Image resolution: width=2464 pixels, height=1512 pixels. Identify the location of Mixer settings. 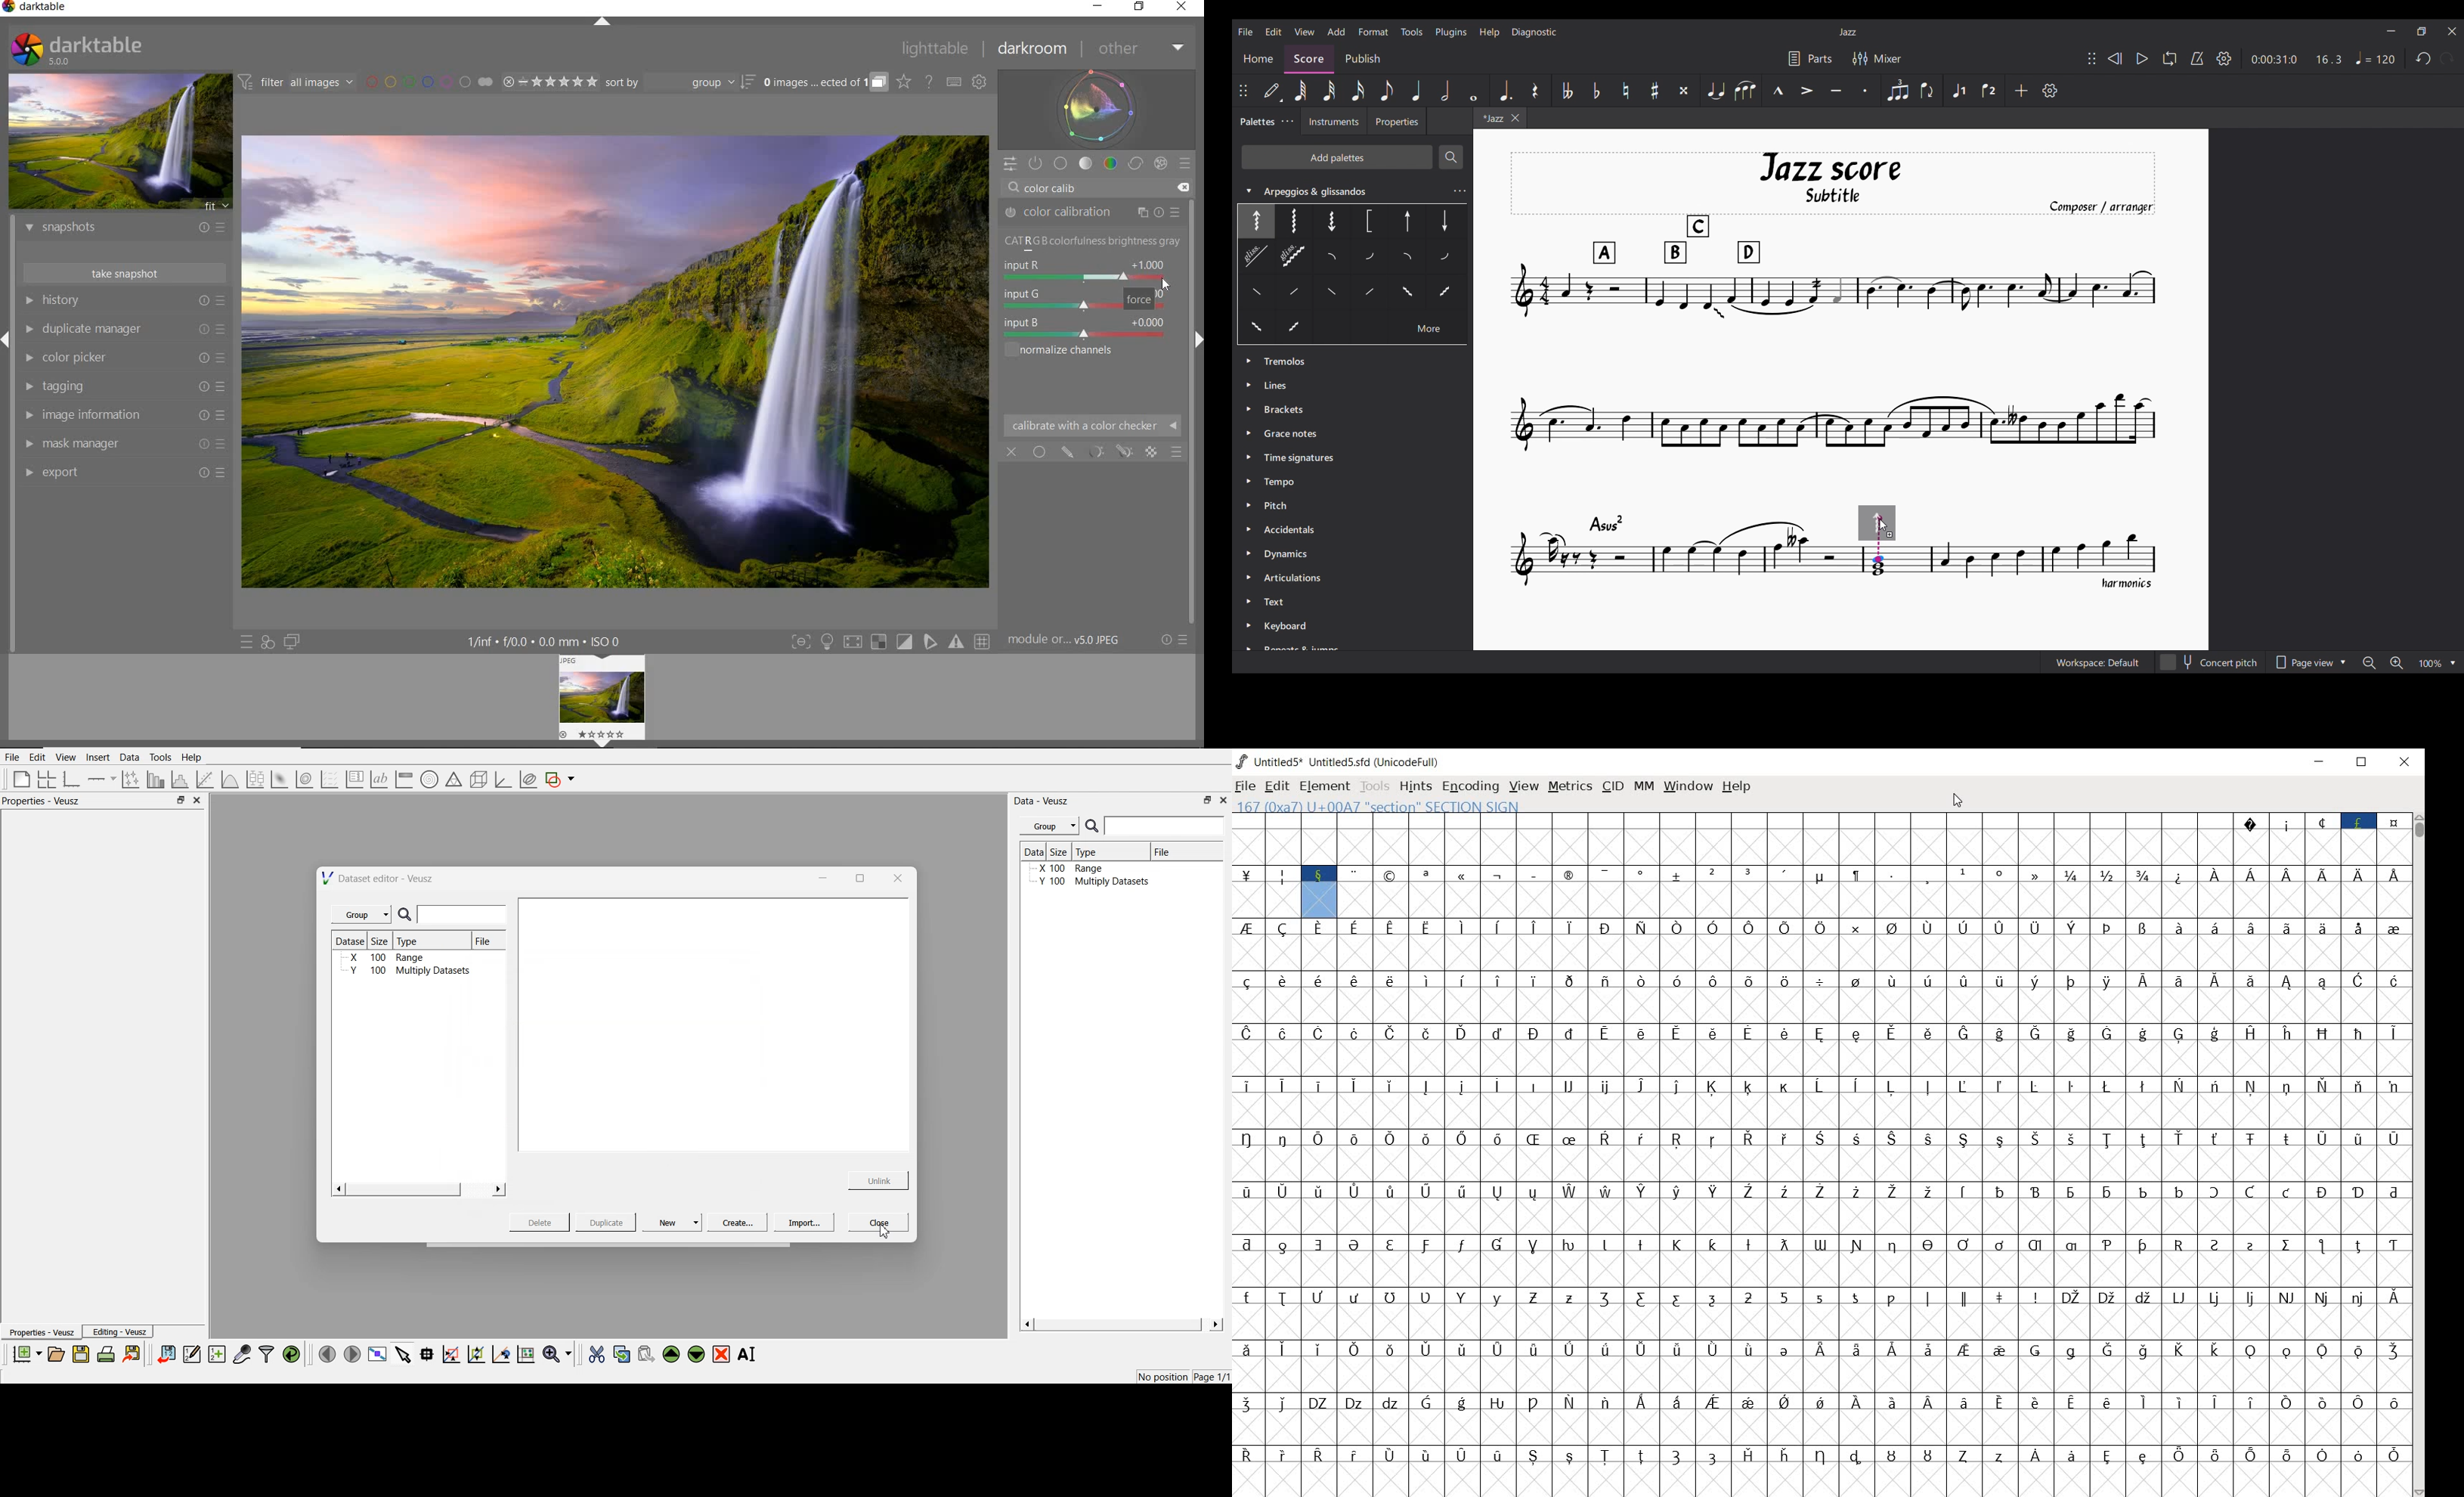
(1877, 58).